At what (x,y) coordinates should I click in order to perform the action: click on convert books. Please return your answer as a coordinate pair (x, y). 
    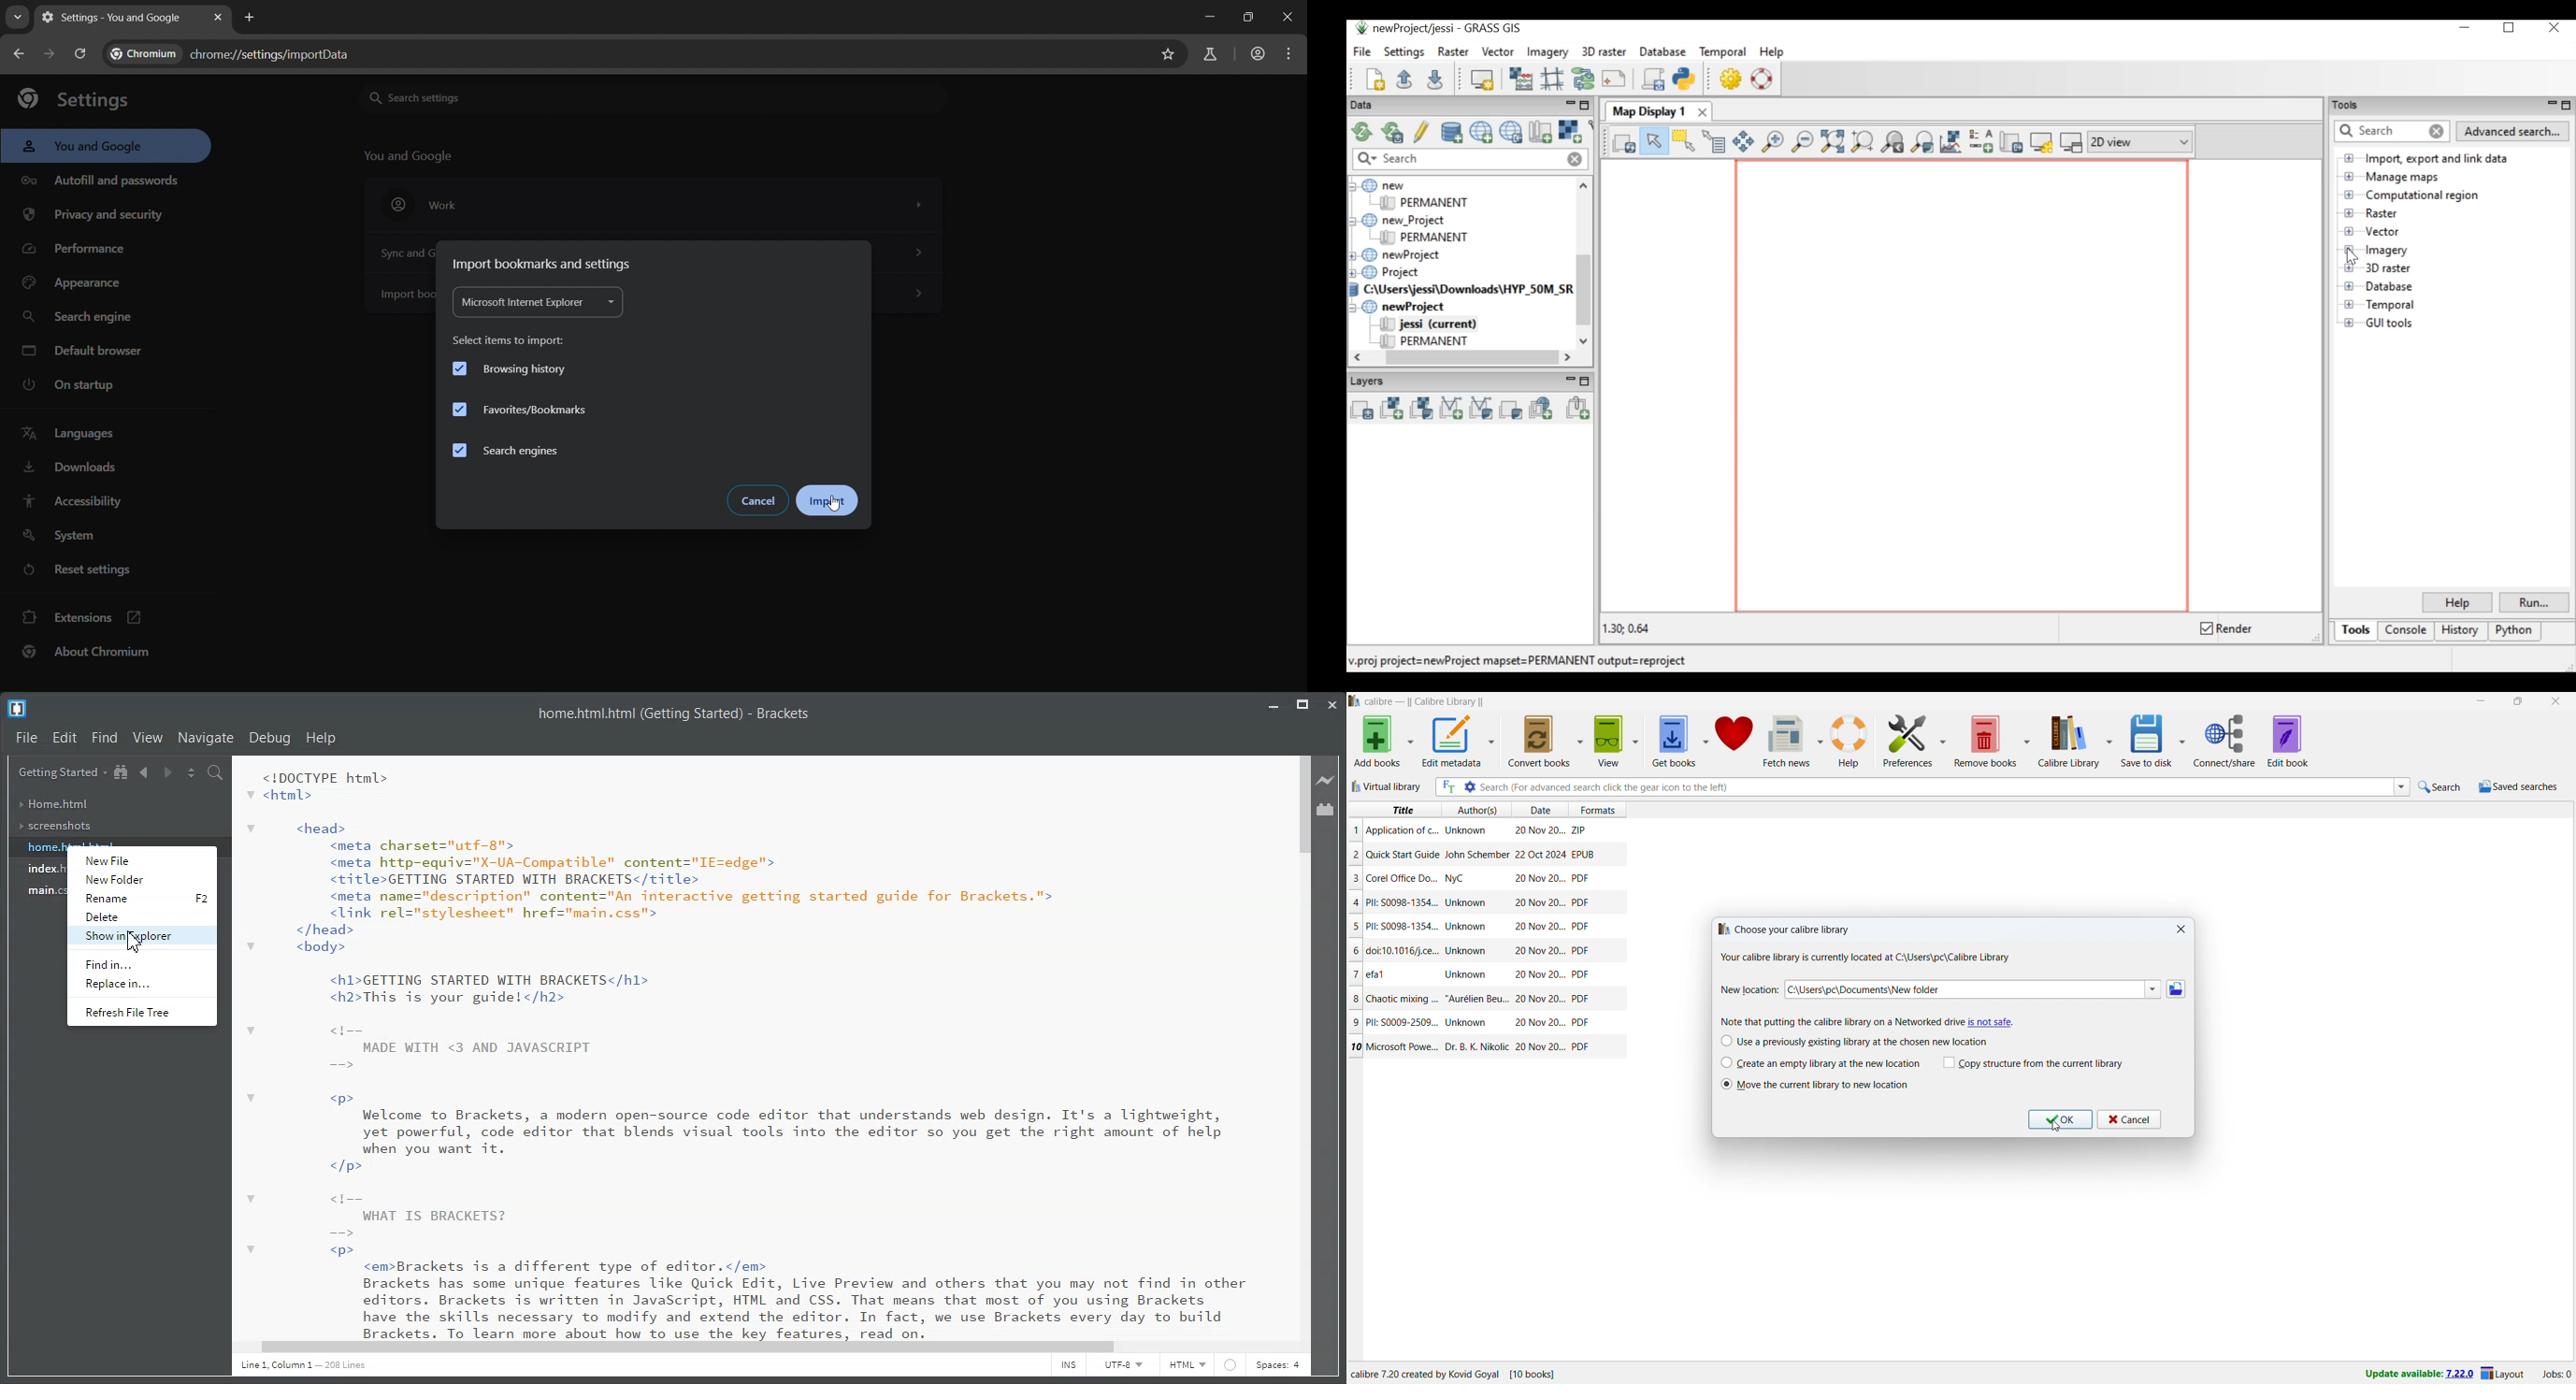
    Looking at the image, I should click on (1540, 740).